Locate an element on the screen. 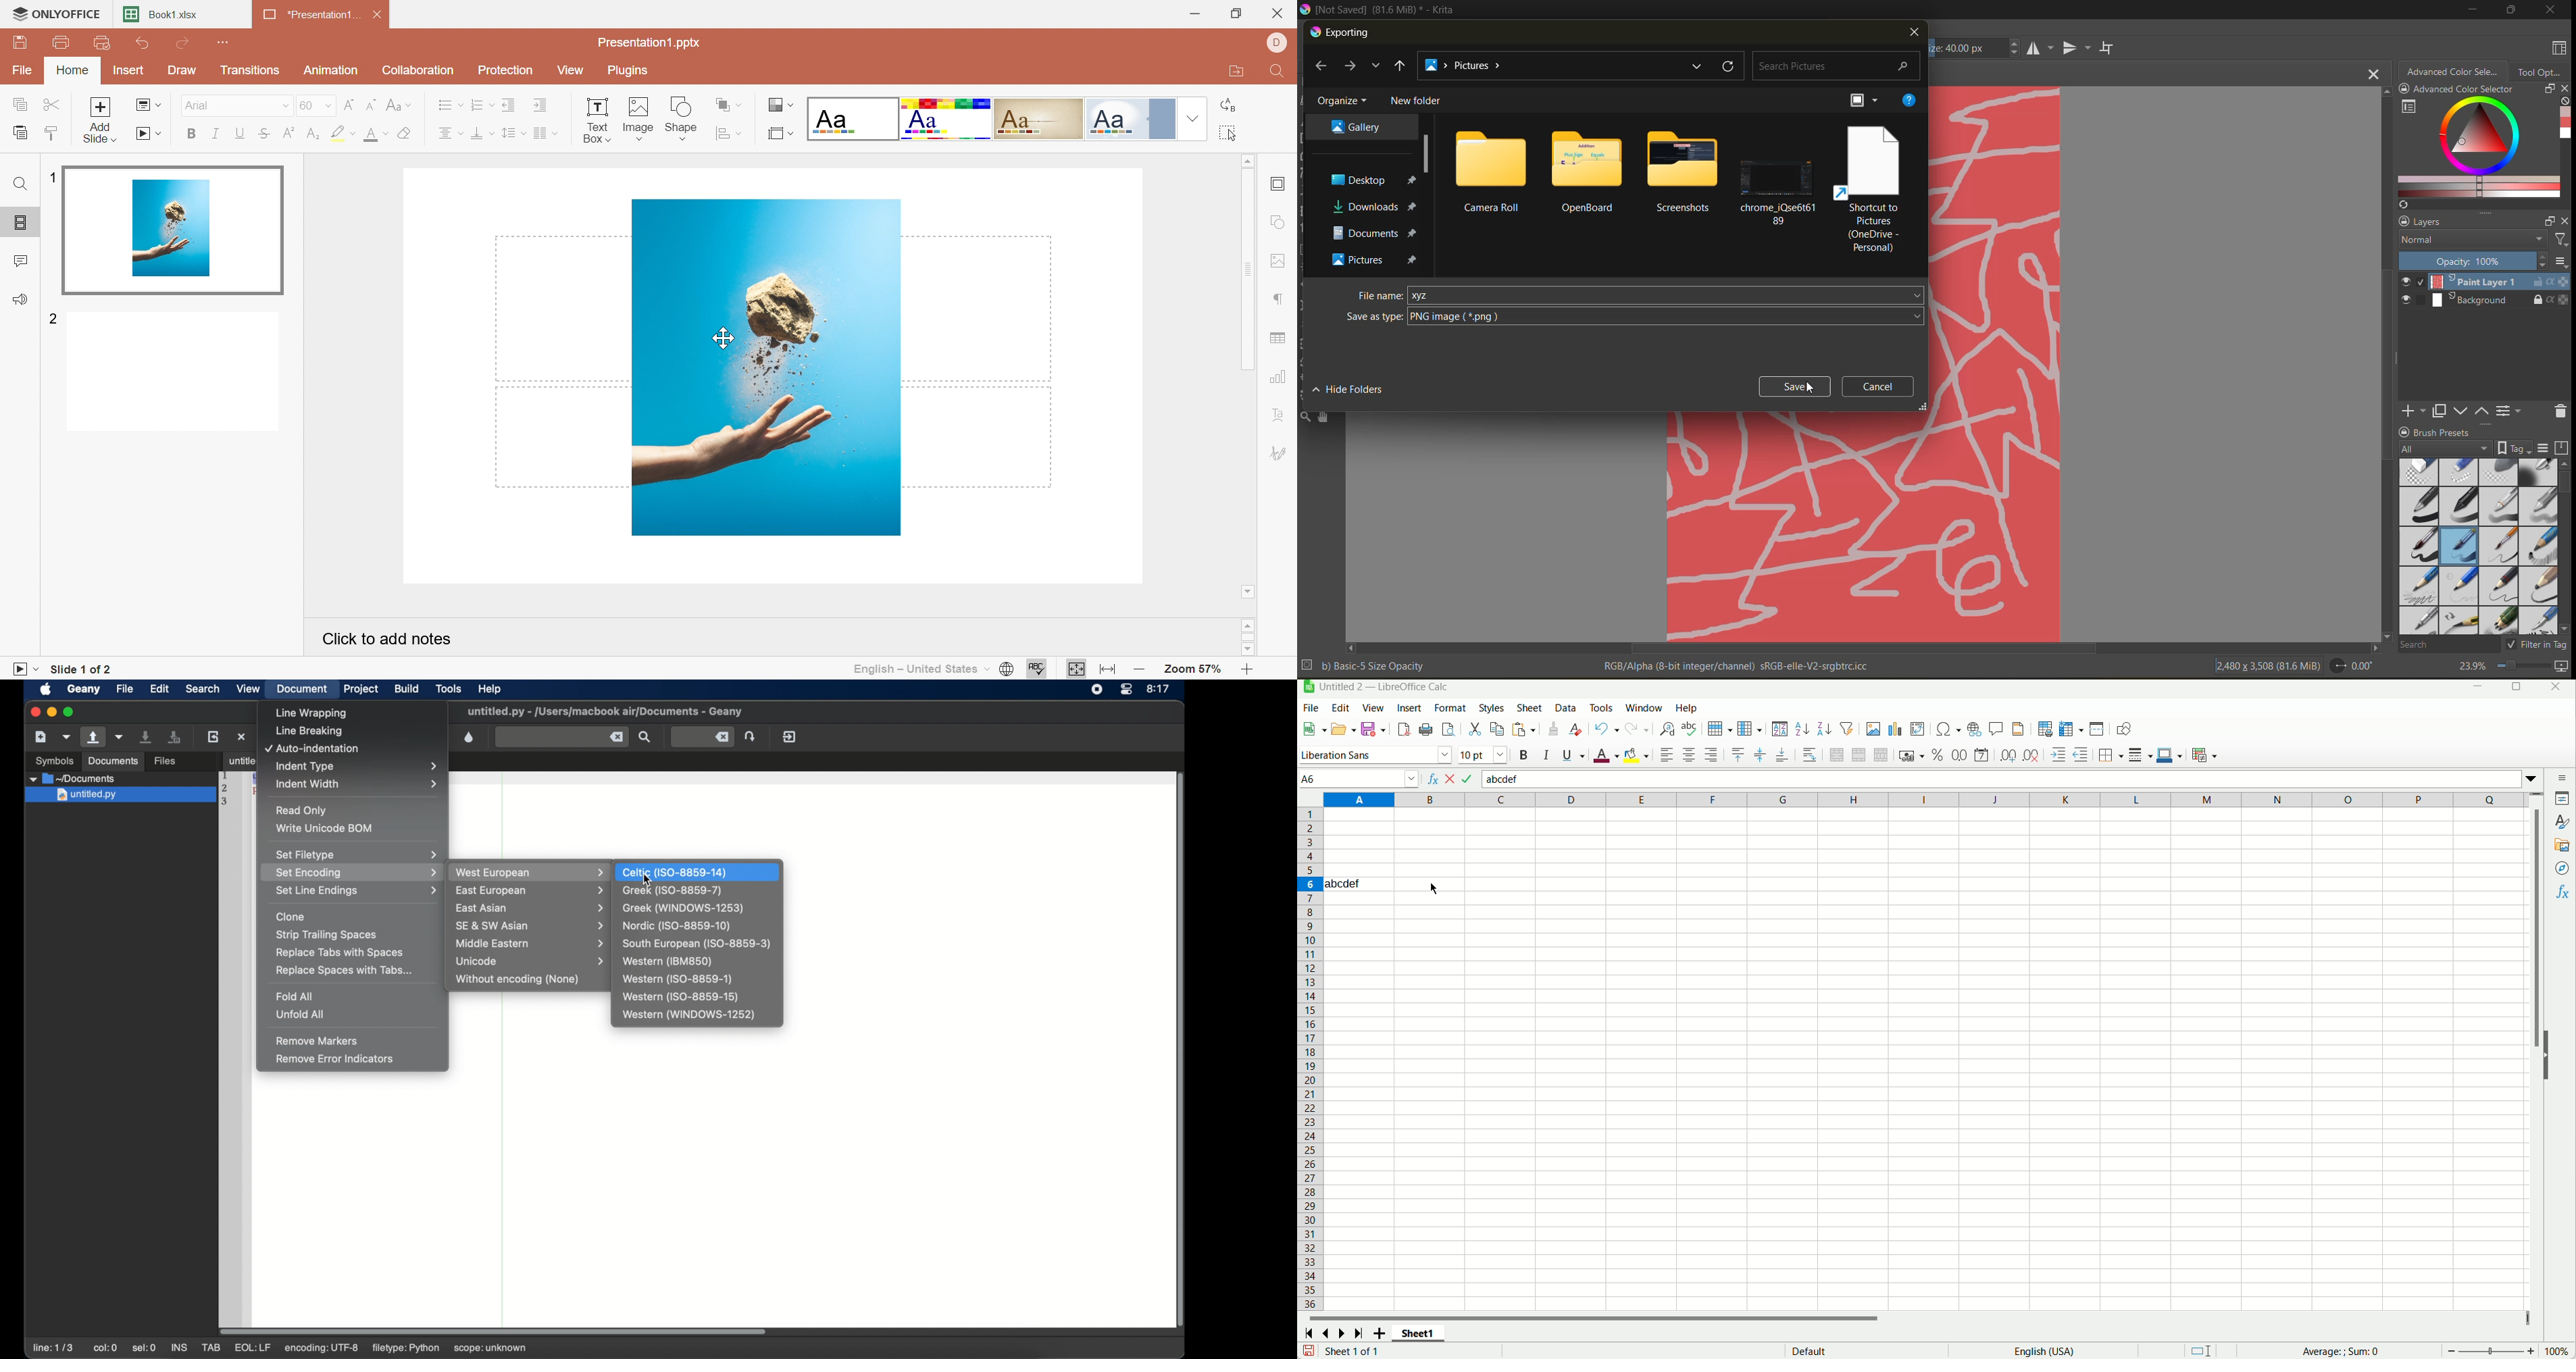 The width and height of the screenshot is (2576, 1372). bold is located at coordinates (1524, 754).